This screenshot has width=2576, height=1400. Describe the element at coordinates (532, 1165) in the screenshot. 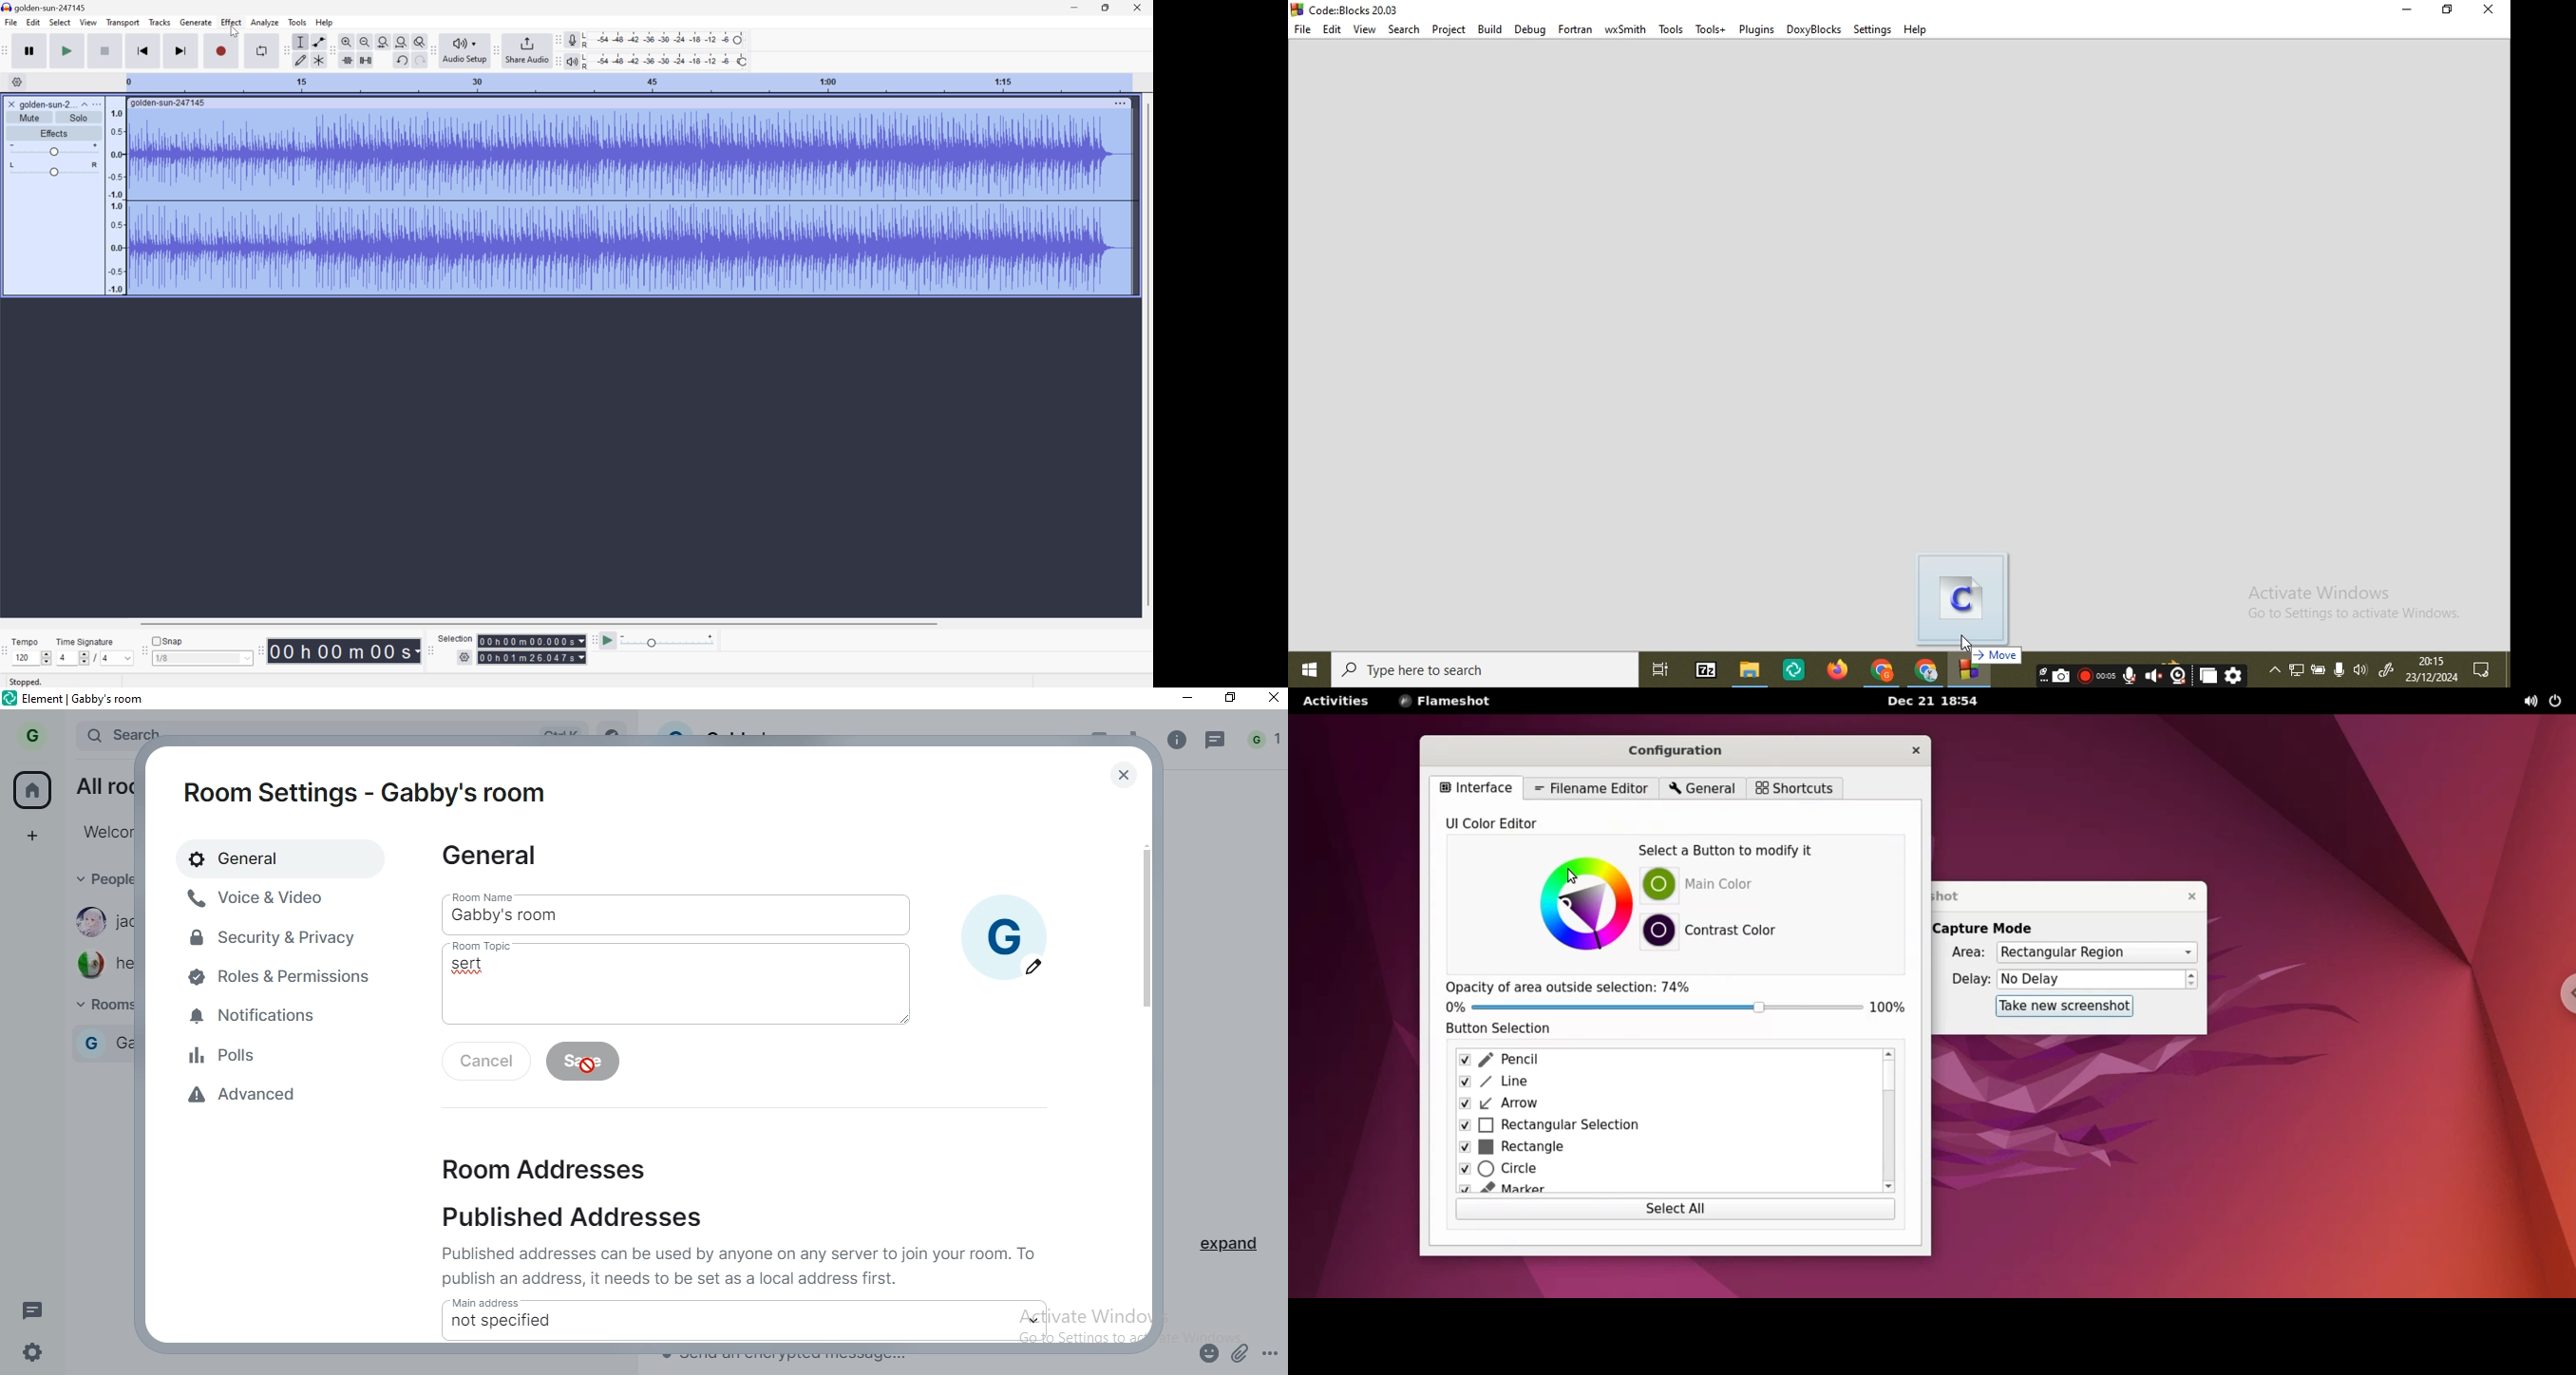

I see `room addresses` at that location.